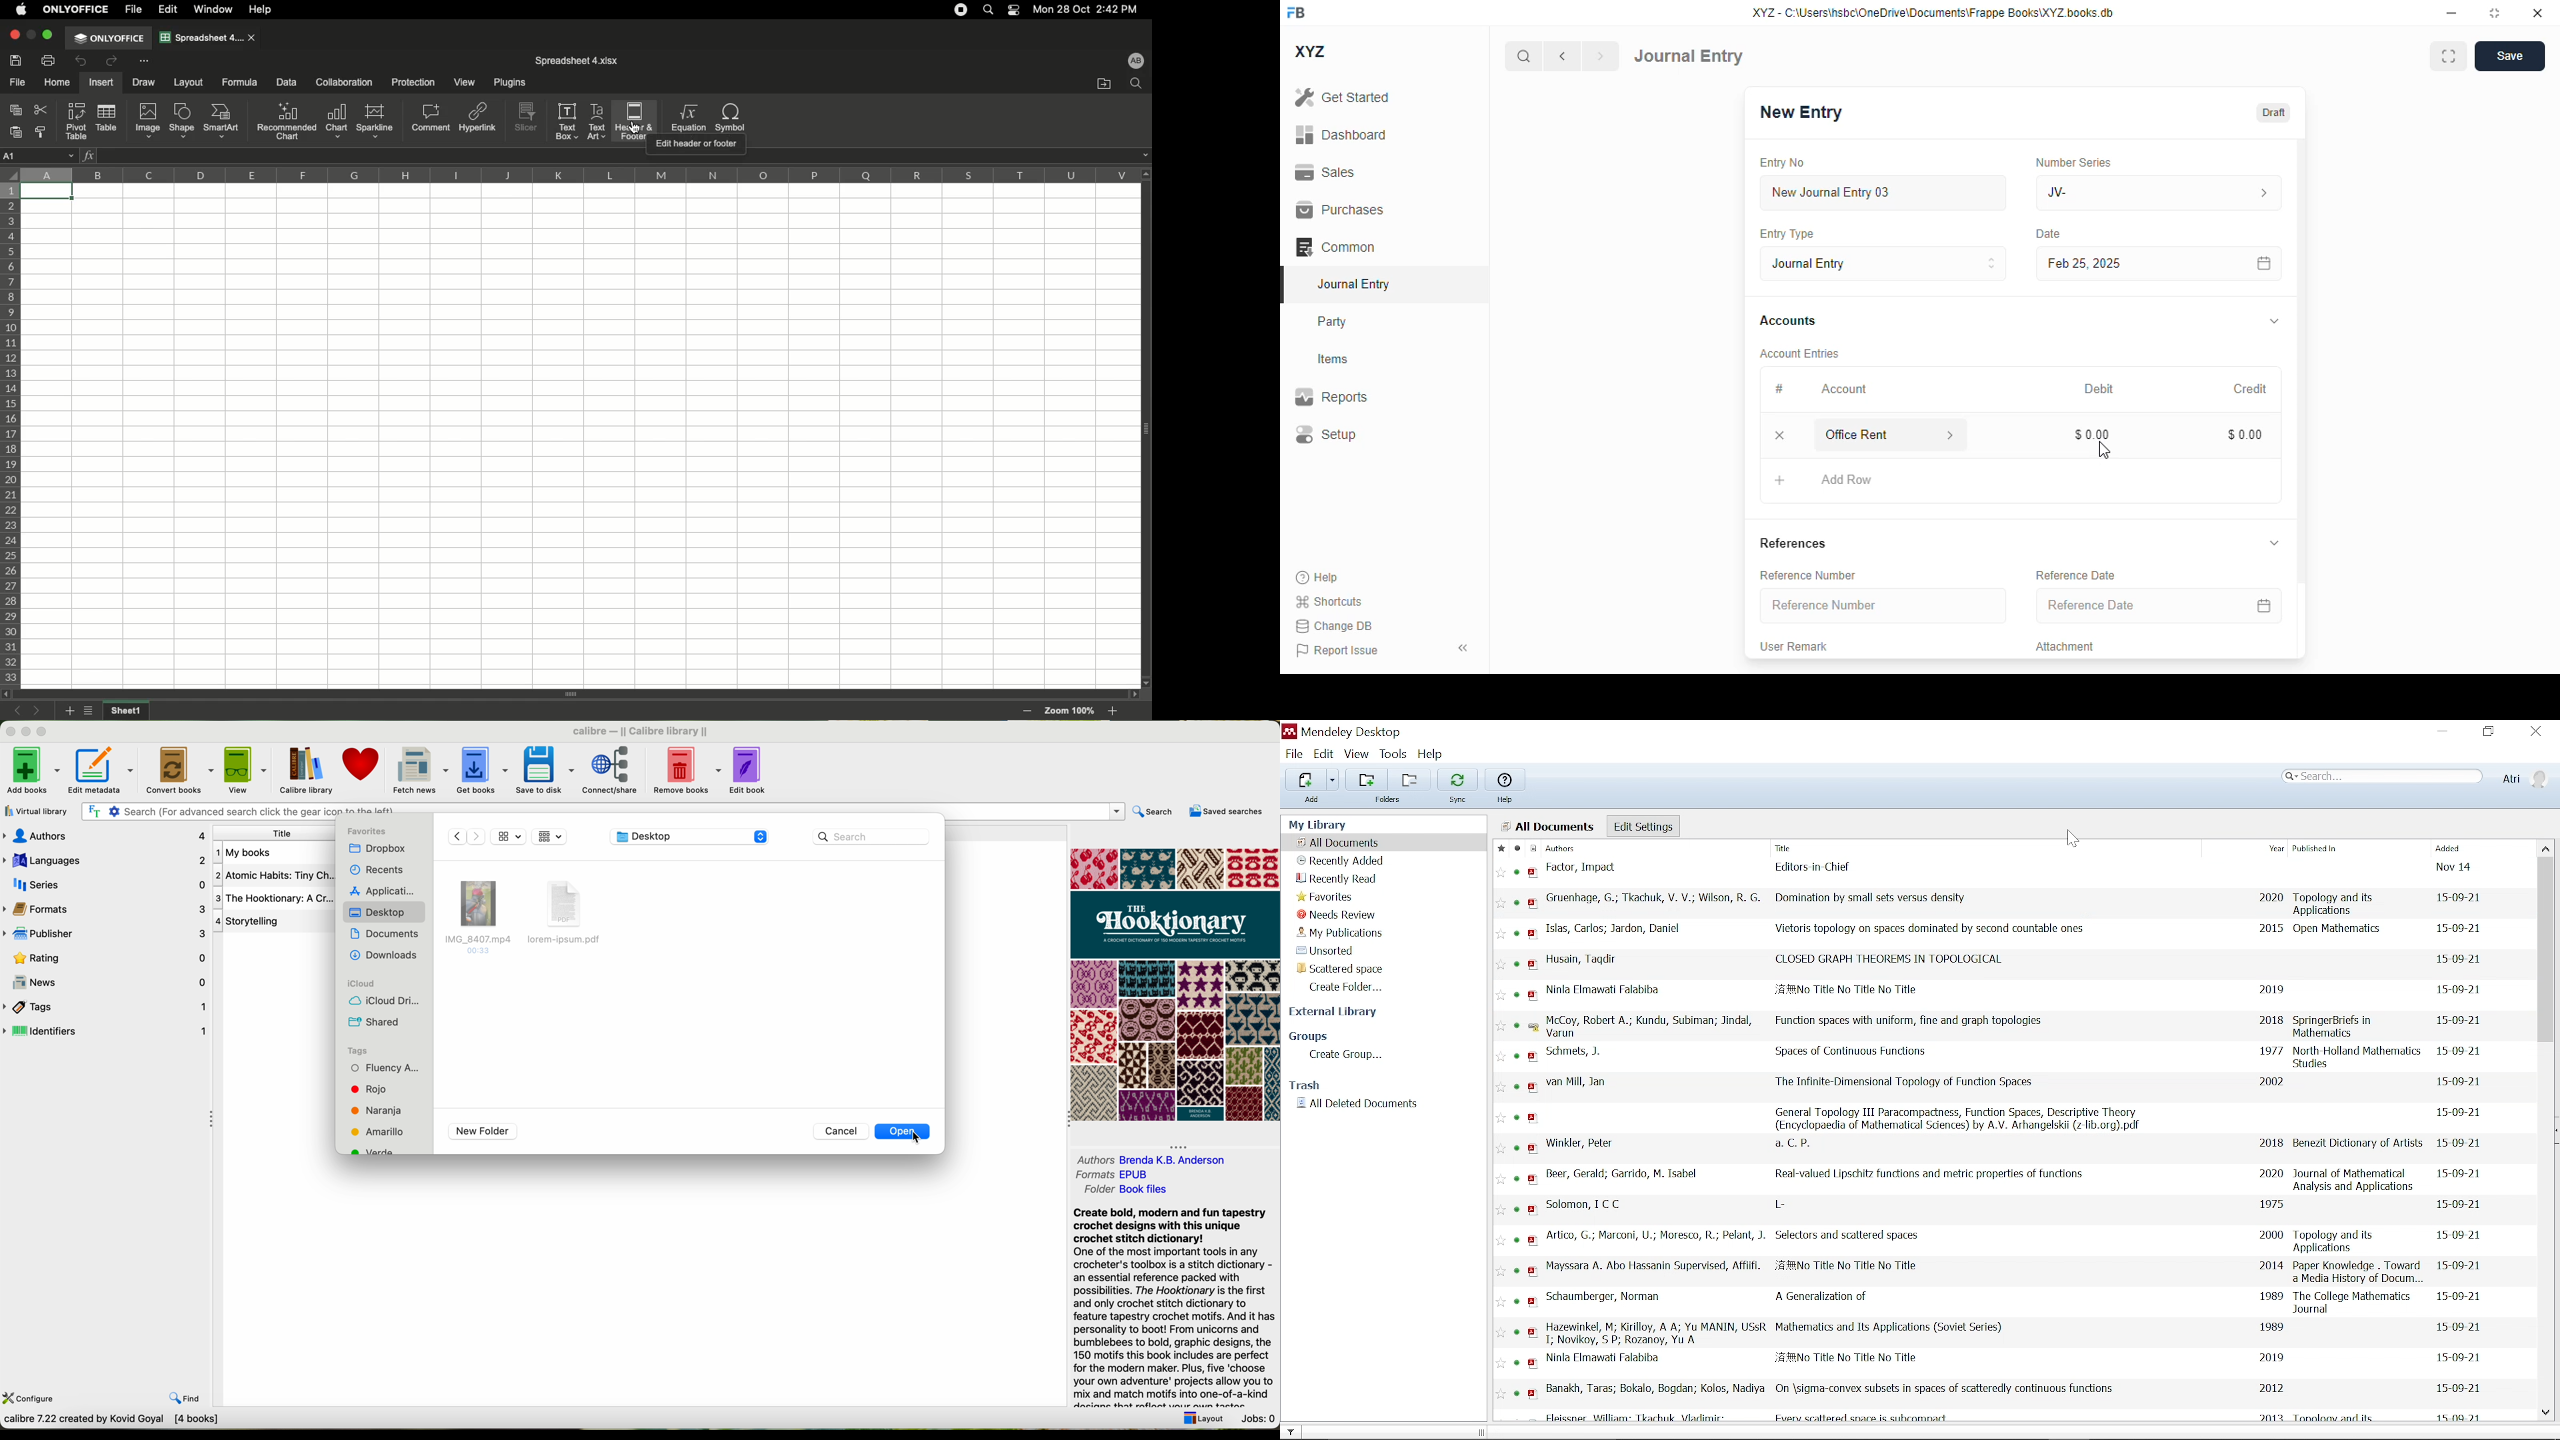 The width and height of the screenshot is (2576, 1456). What do you see at coordinates (870, 837) in the screenshot?
I see `search bar` at bounding box center [870, 837].